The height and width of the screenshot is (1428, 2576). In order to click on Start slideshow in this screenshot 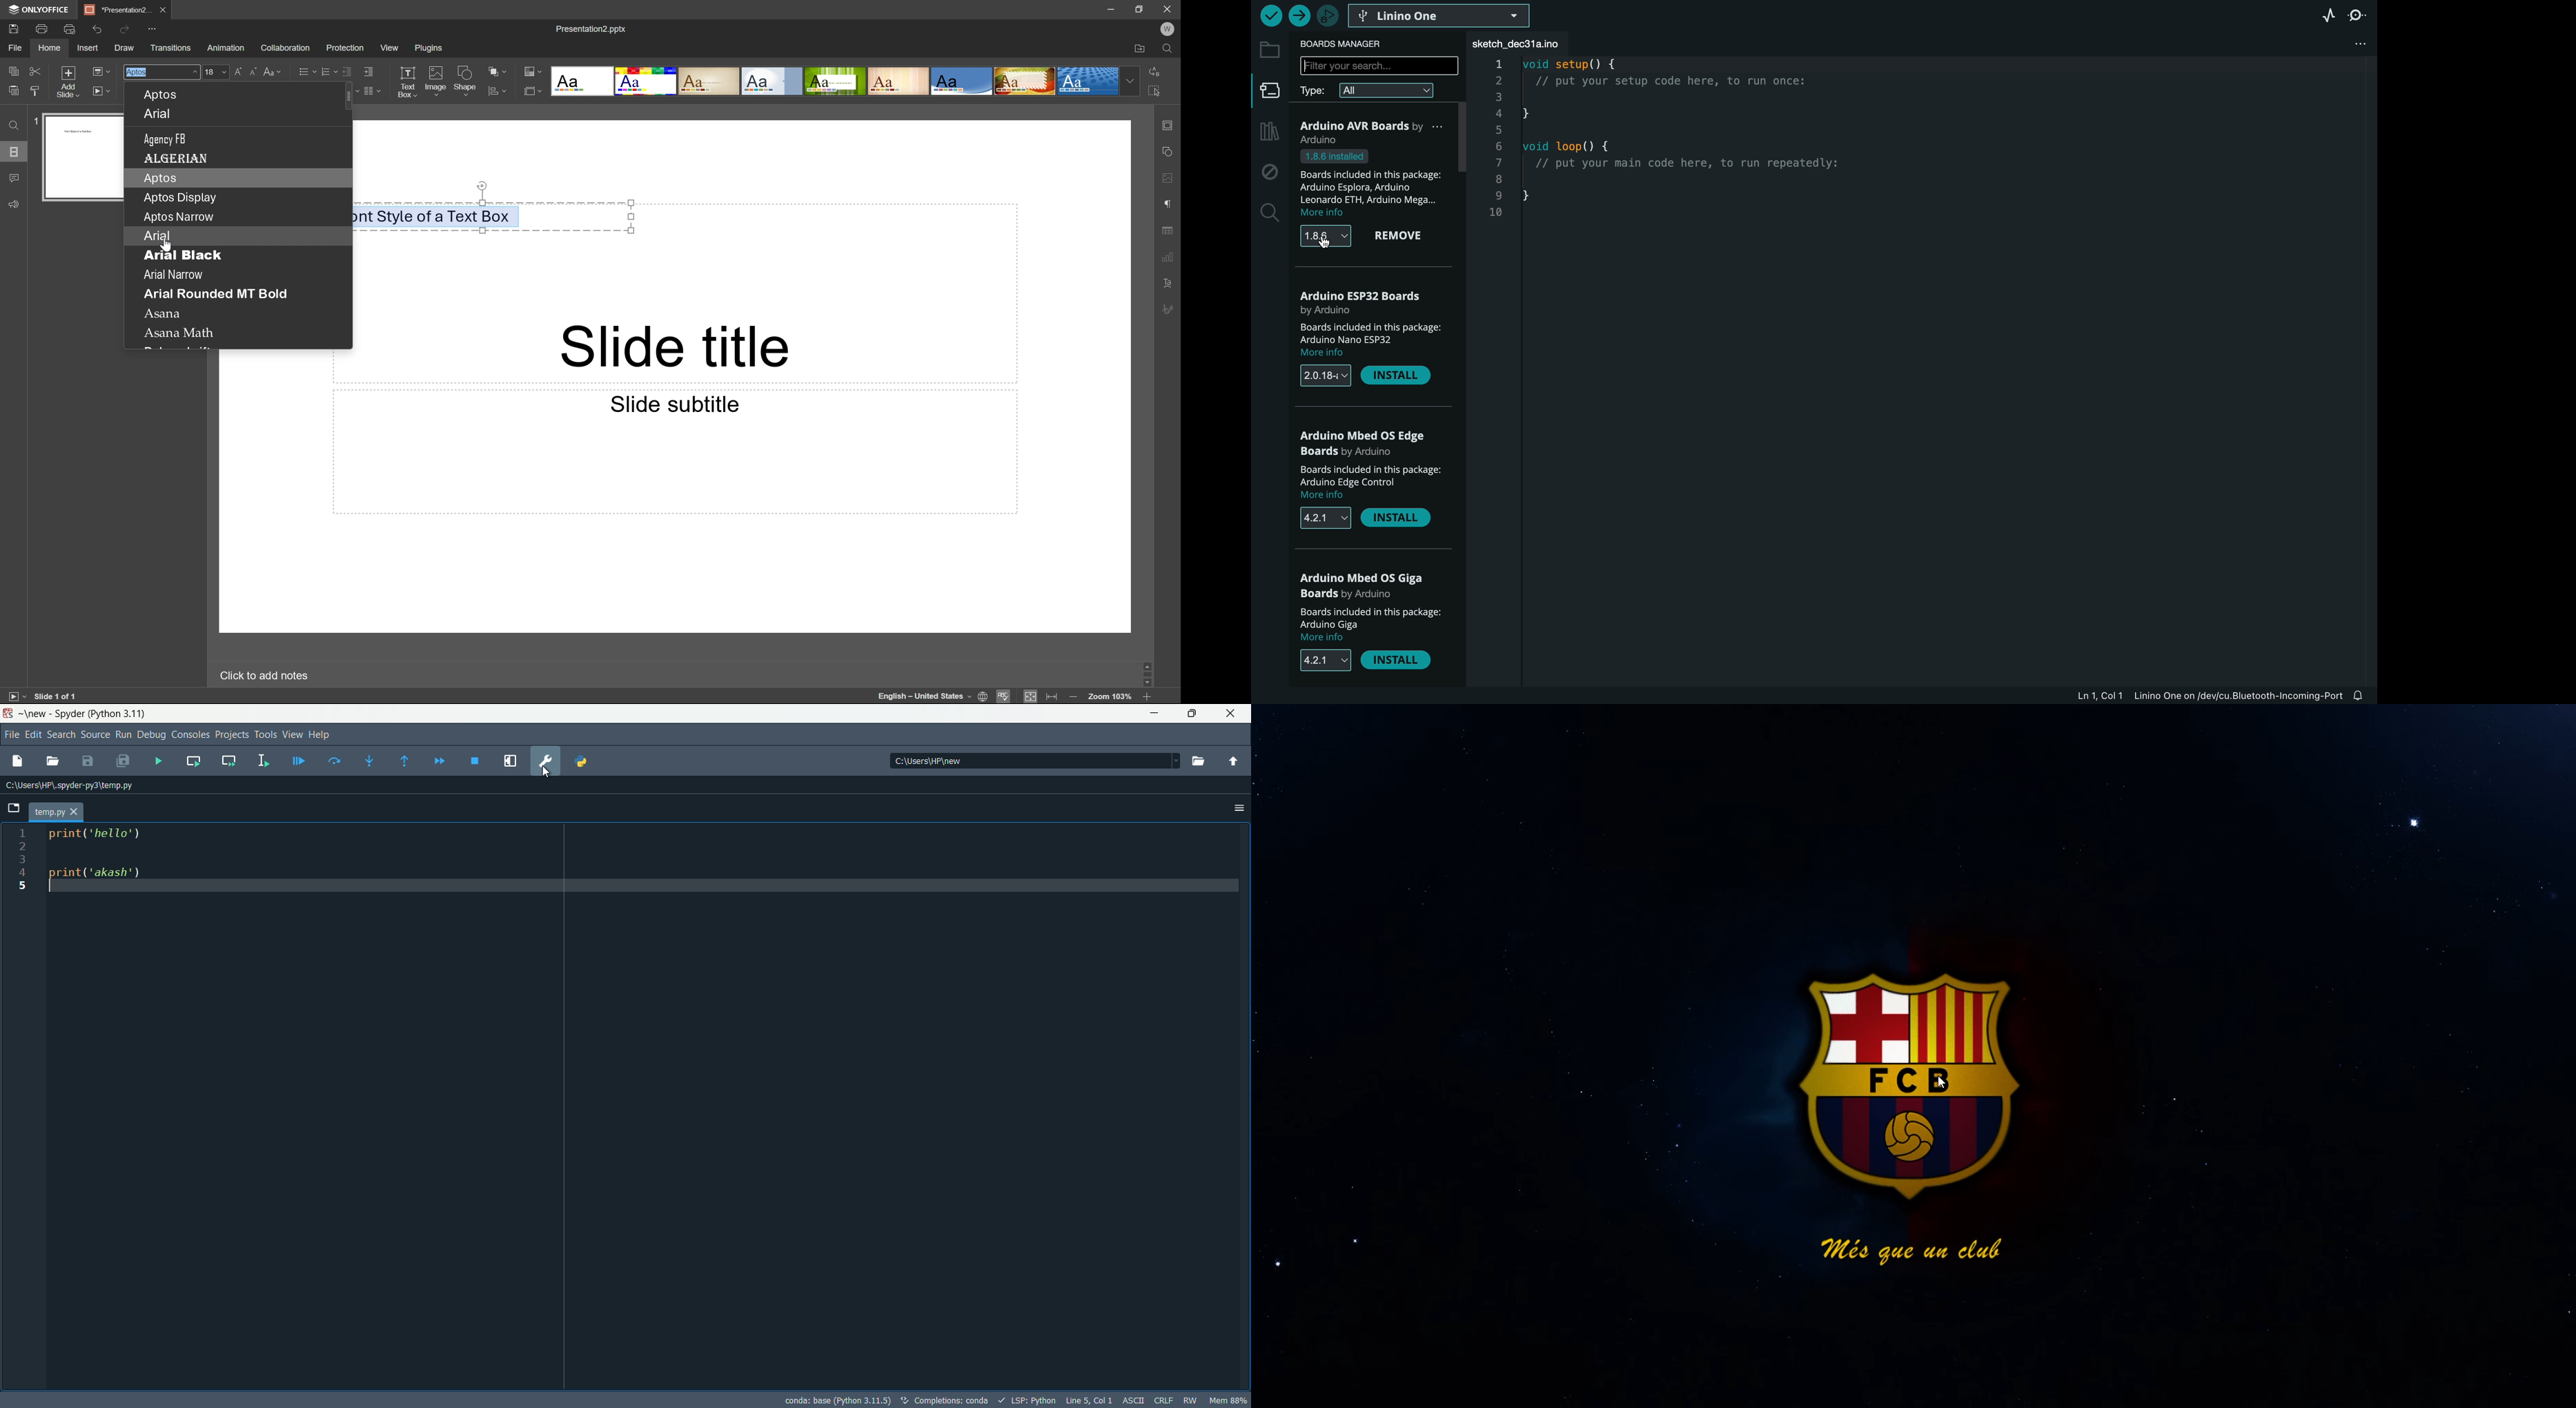, I will do `click(103, 91)`.